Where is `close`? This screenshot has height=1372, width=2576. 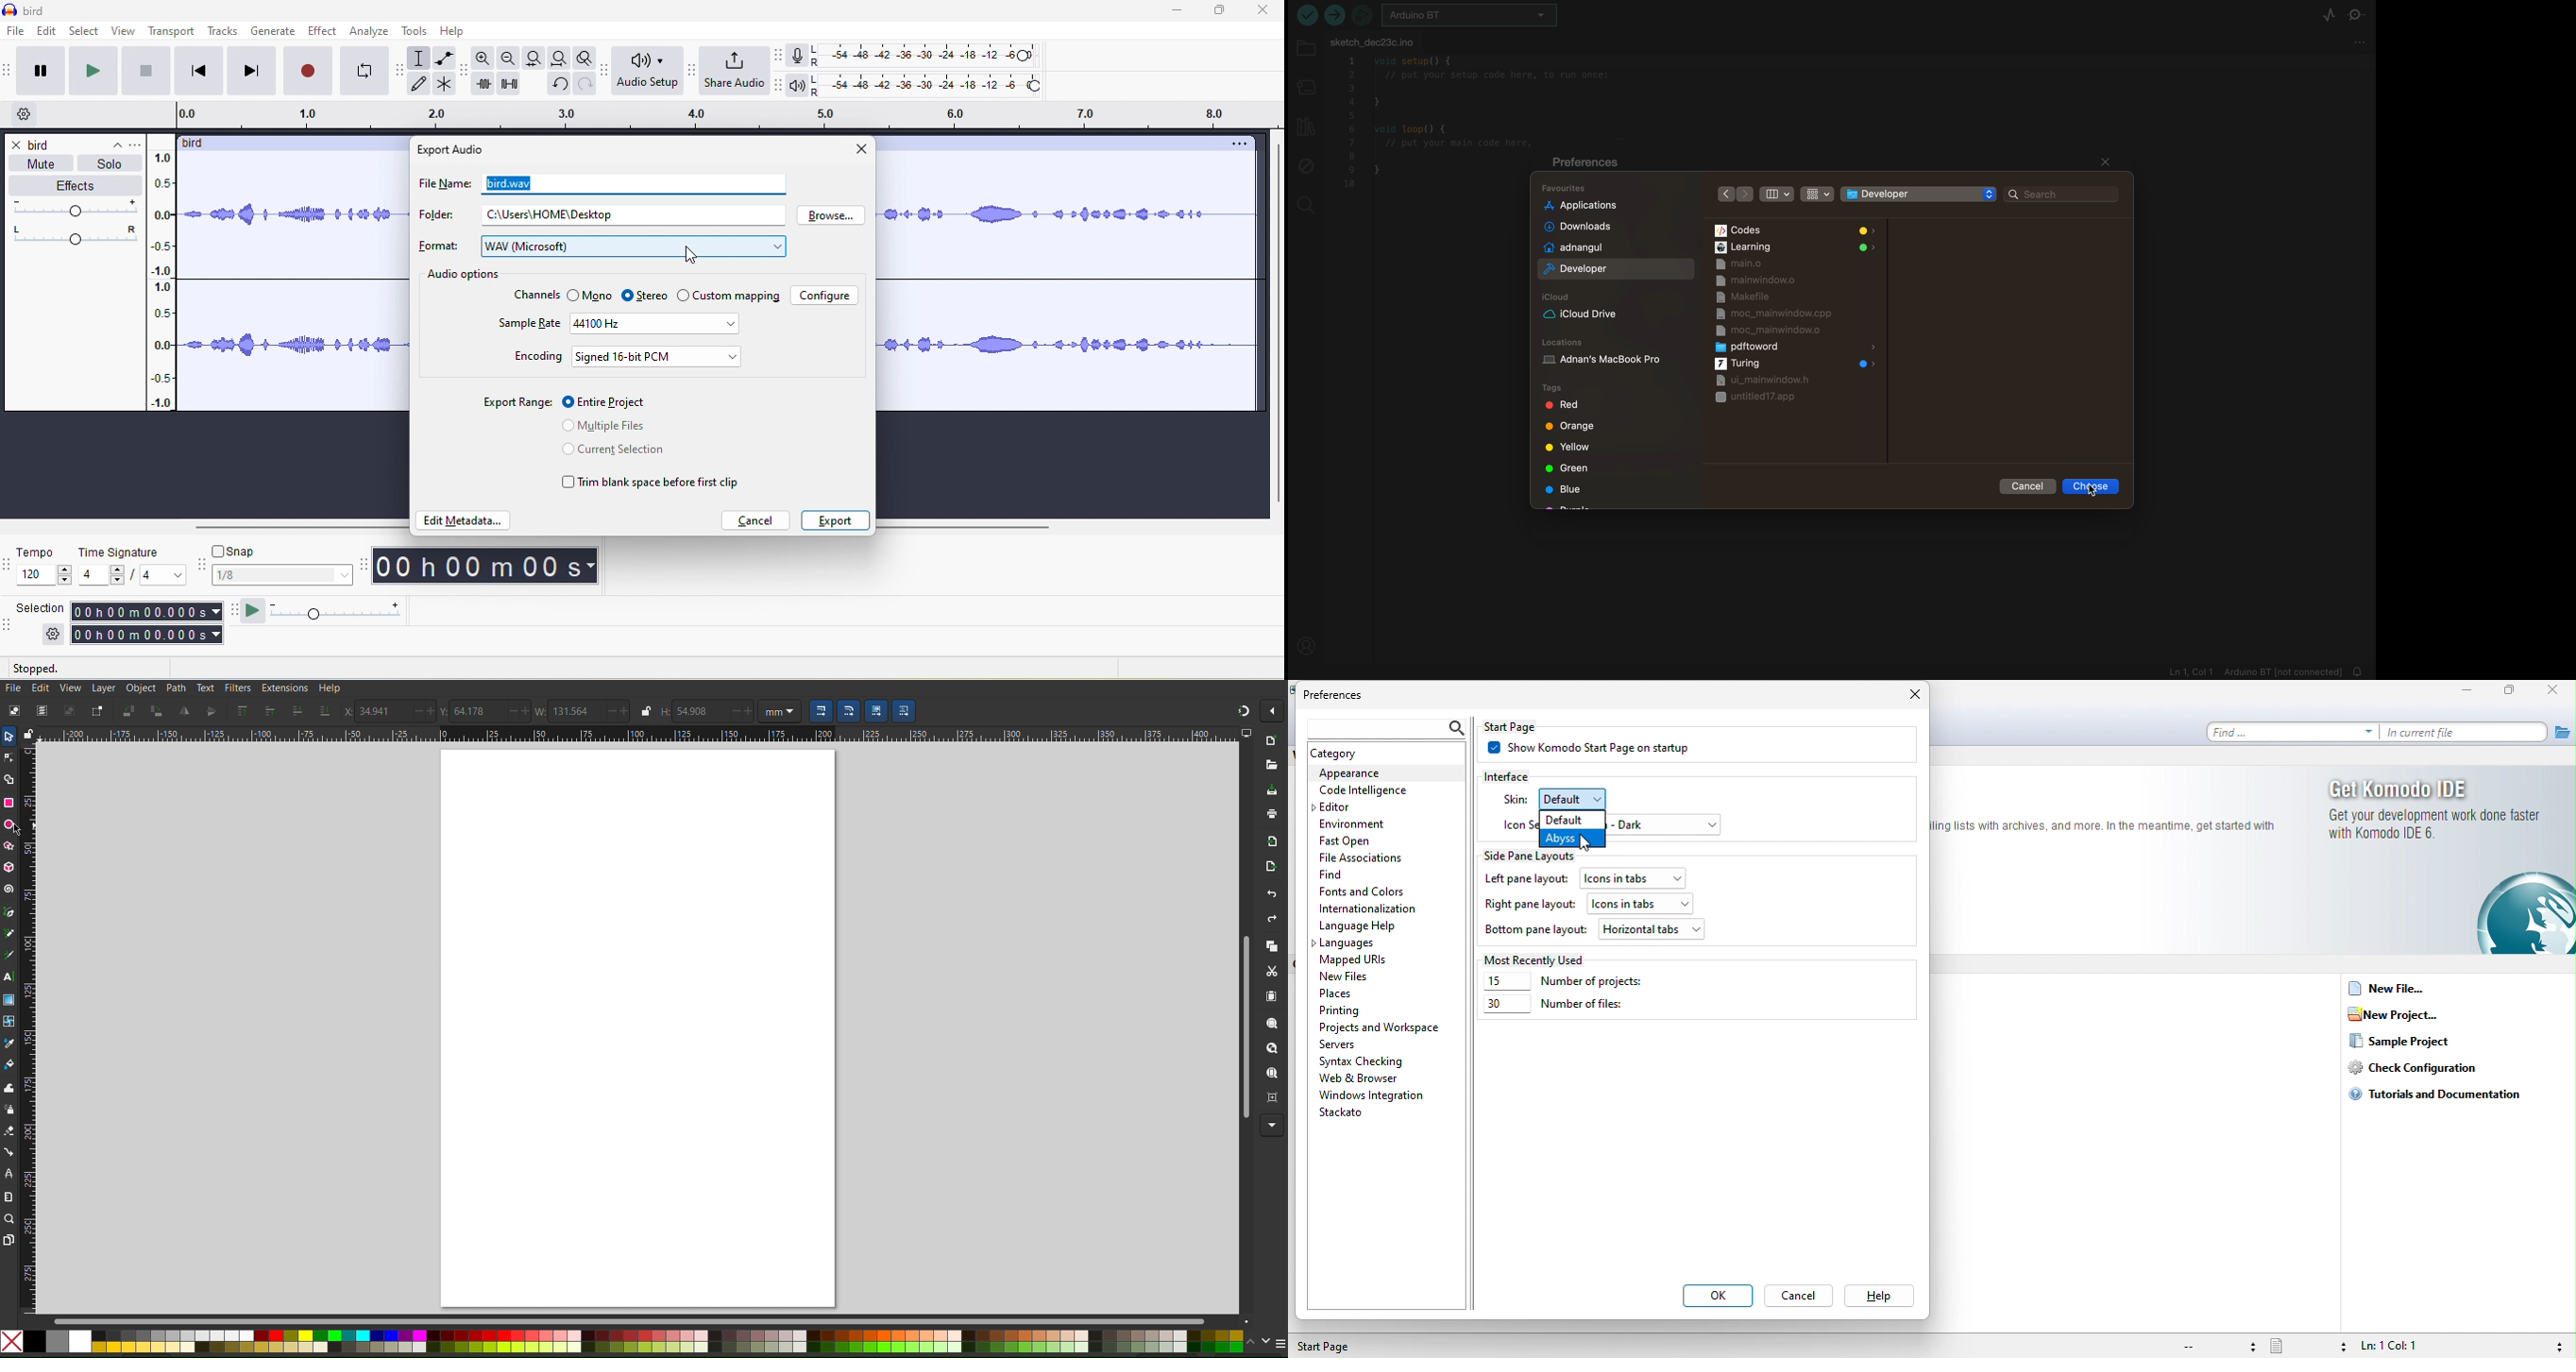 close is located at coordinates (1268, 13).